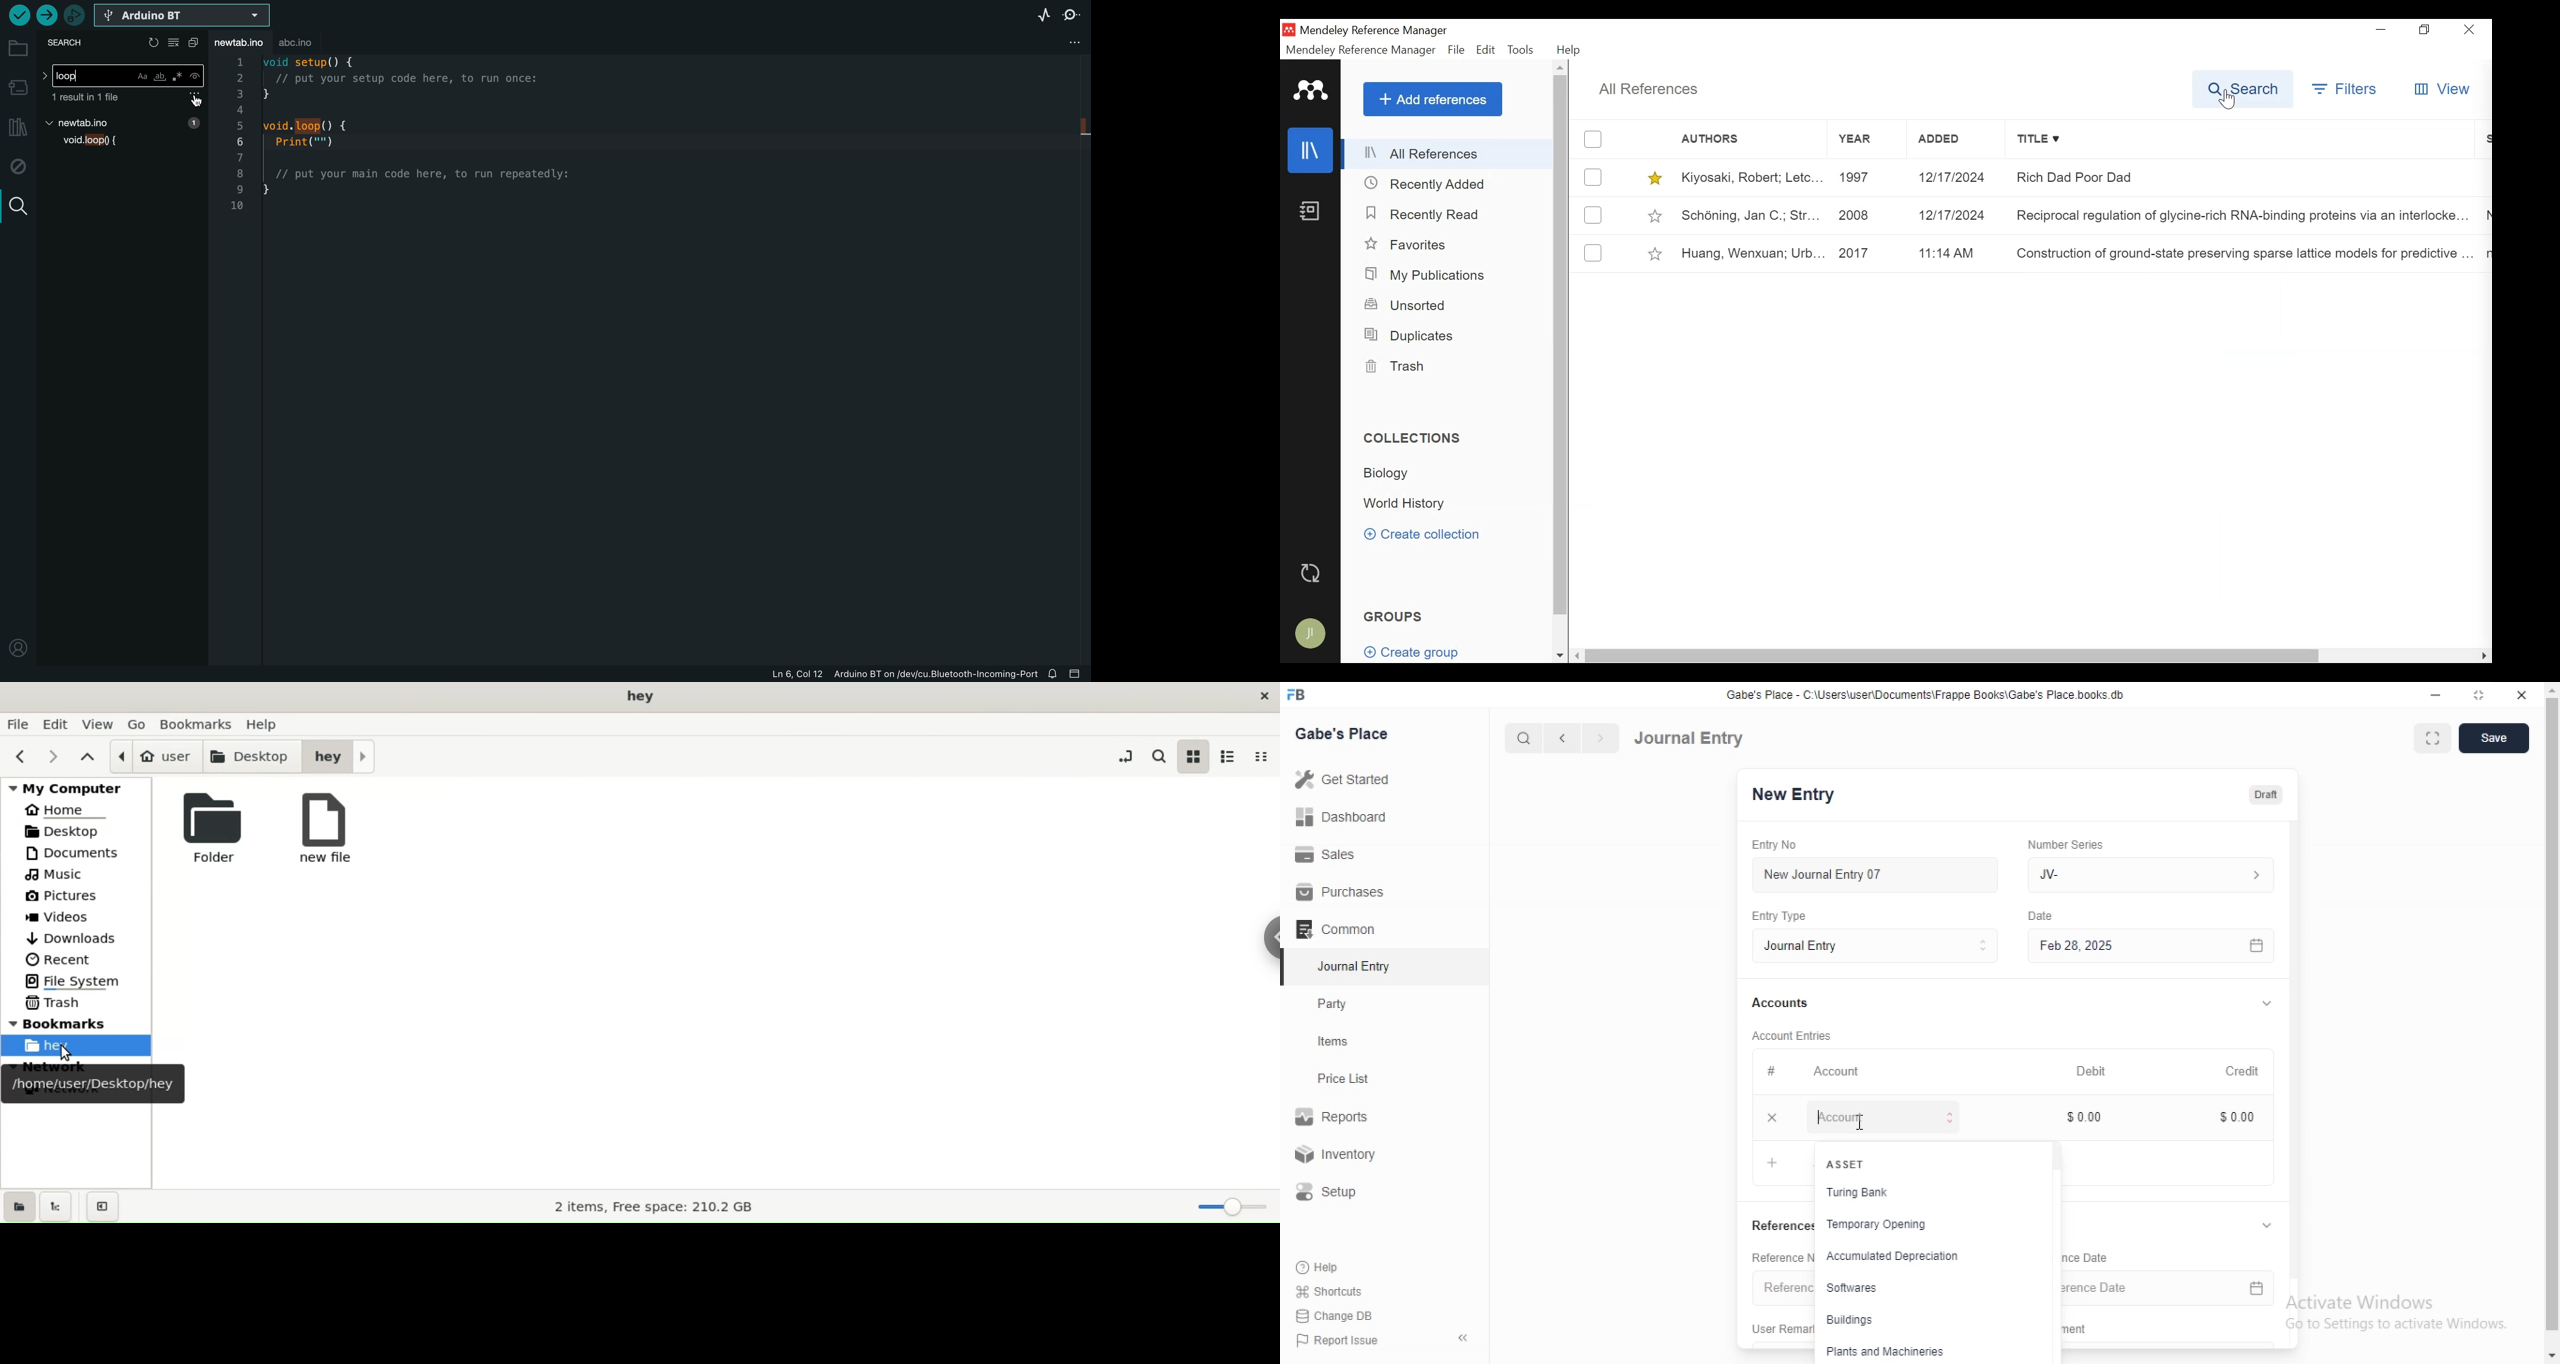 Image resolution: width=2576 pixels, height=1372 pixels. I want to click on FB logo, so click(1298, 695).